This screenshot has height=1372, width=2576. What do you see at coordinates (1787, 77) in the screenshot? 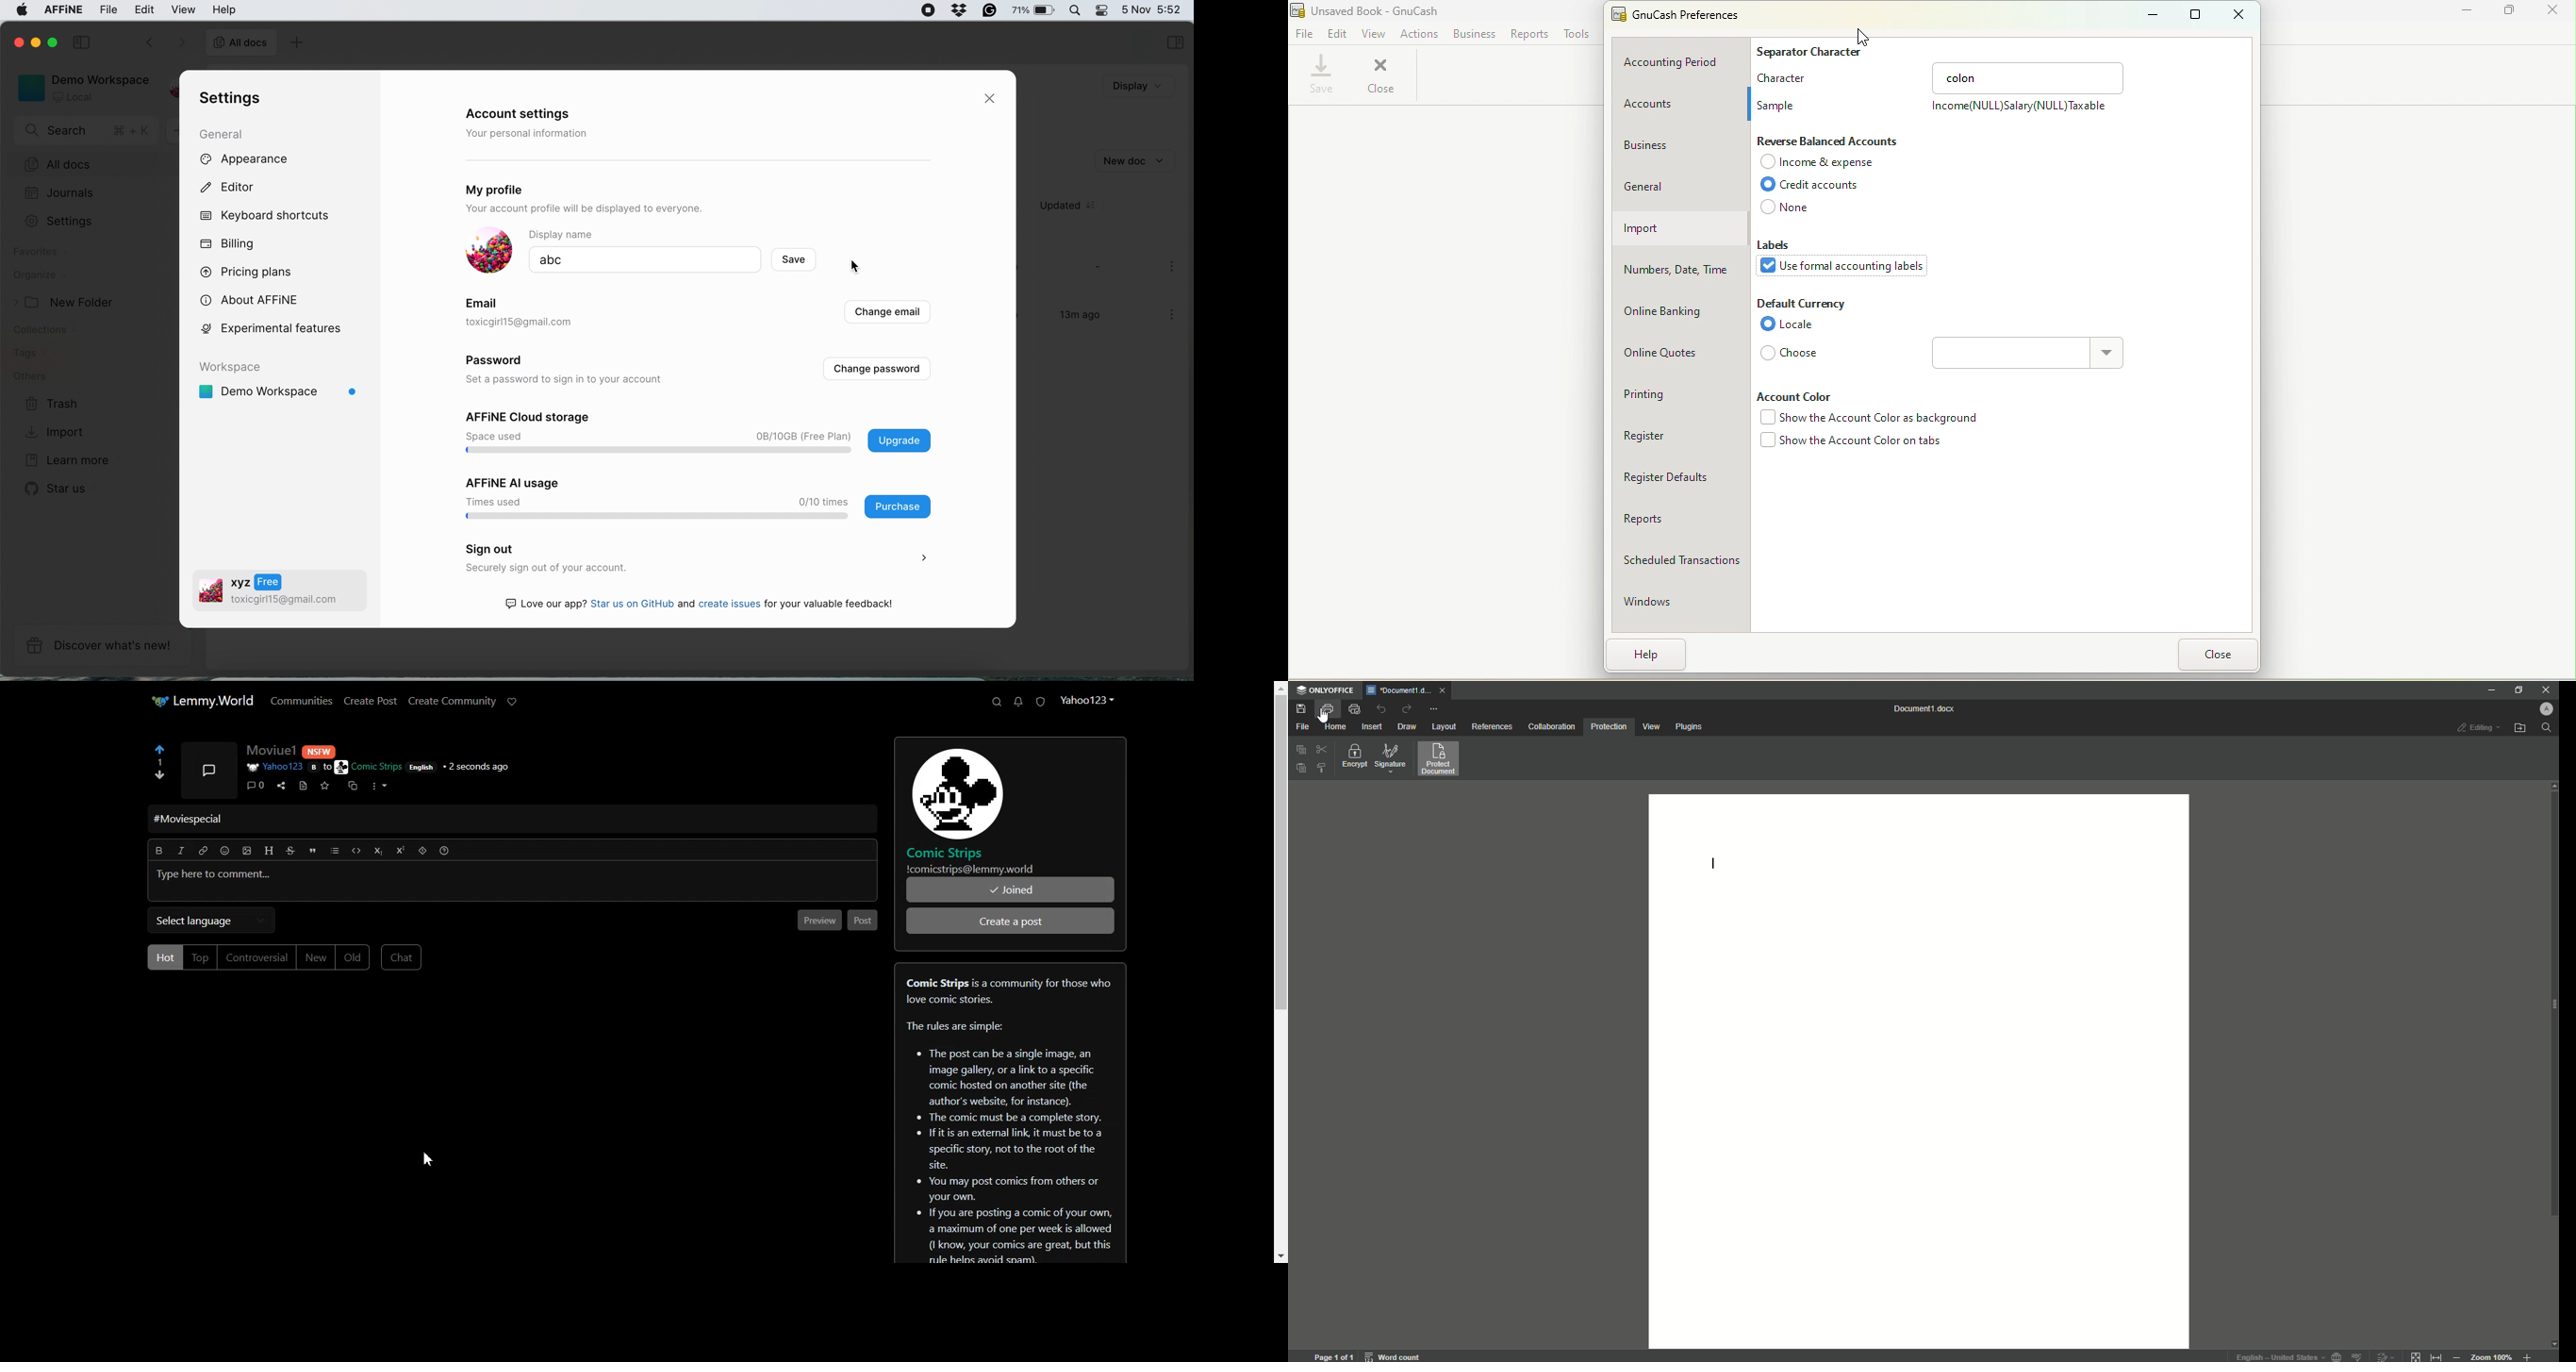
I see `Character` at bounding box center [1787, 77].